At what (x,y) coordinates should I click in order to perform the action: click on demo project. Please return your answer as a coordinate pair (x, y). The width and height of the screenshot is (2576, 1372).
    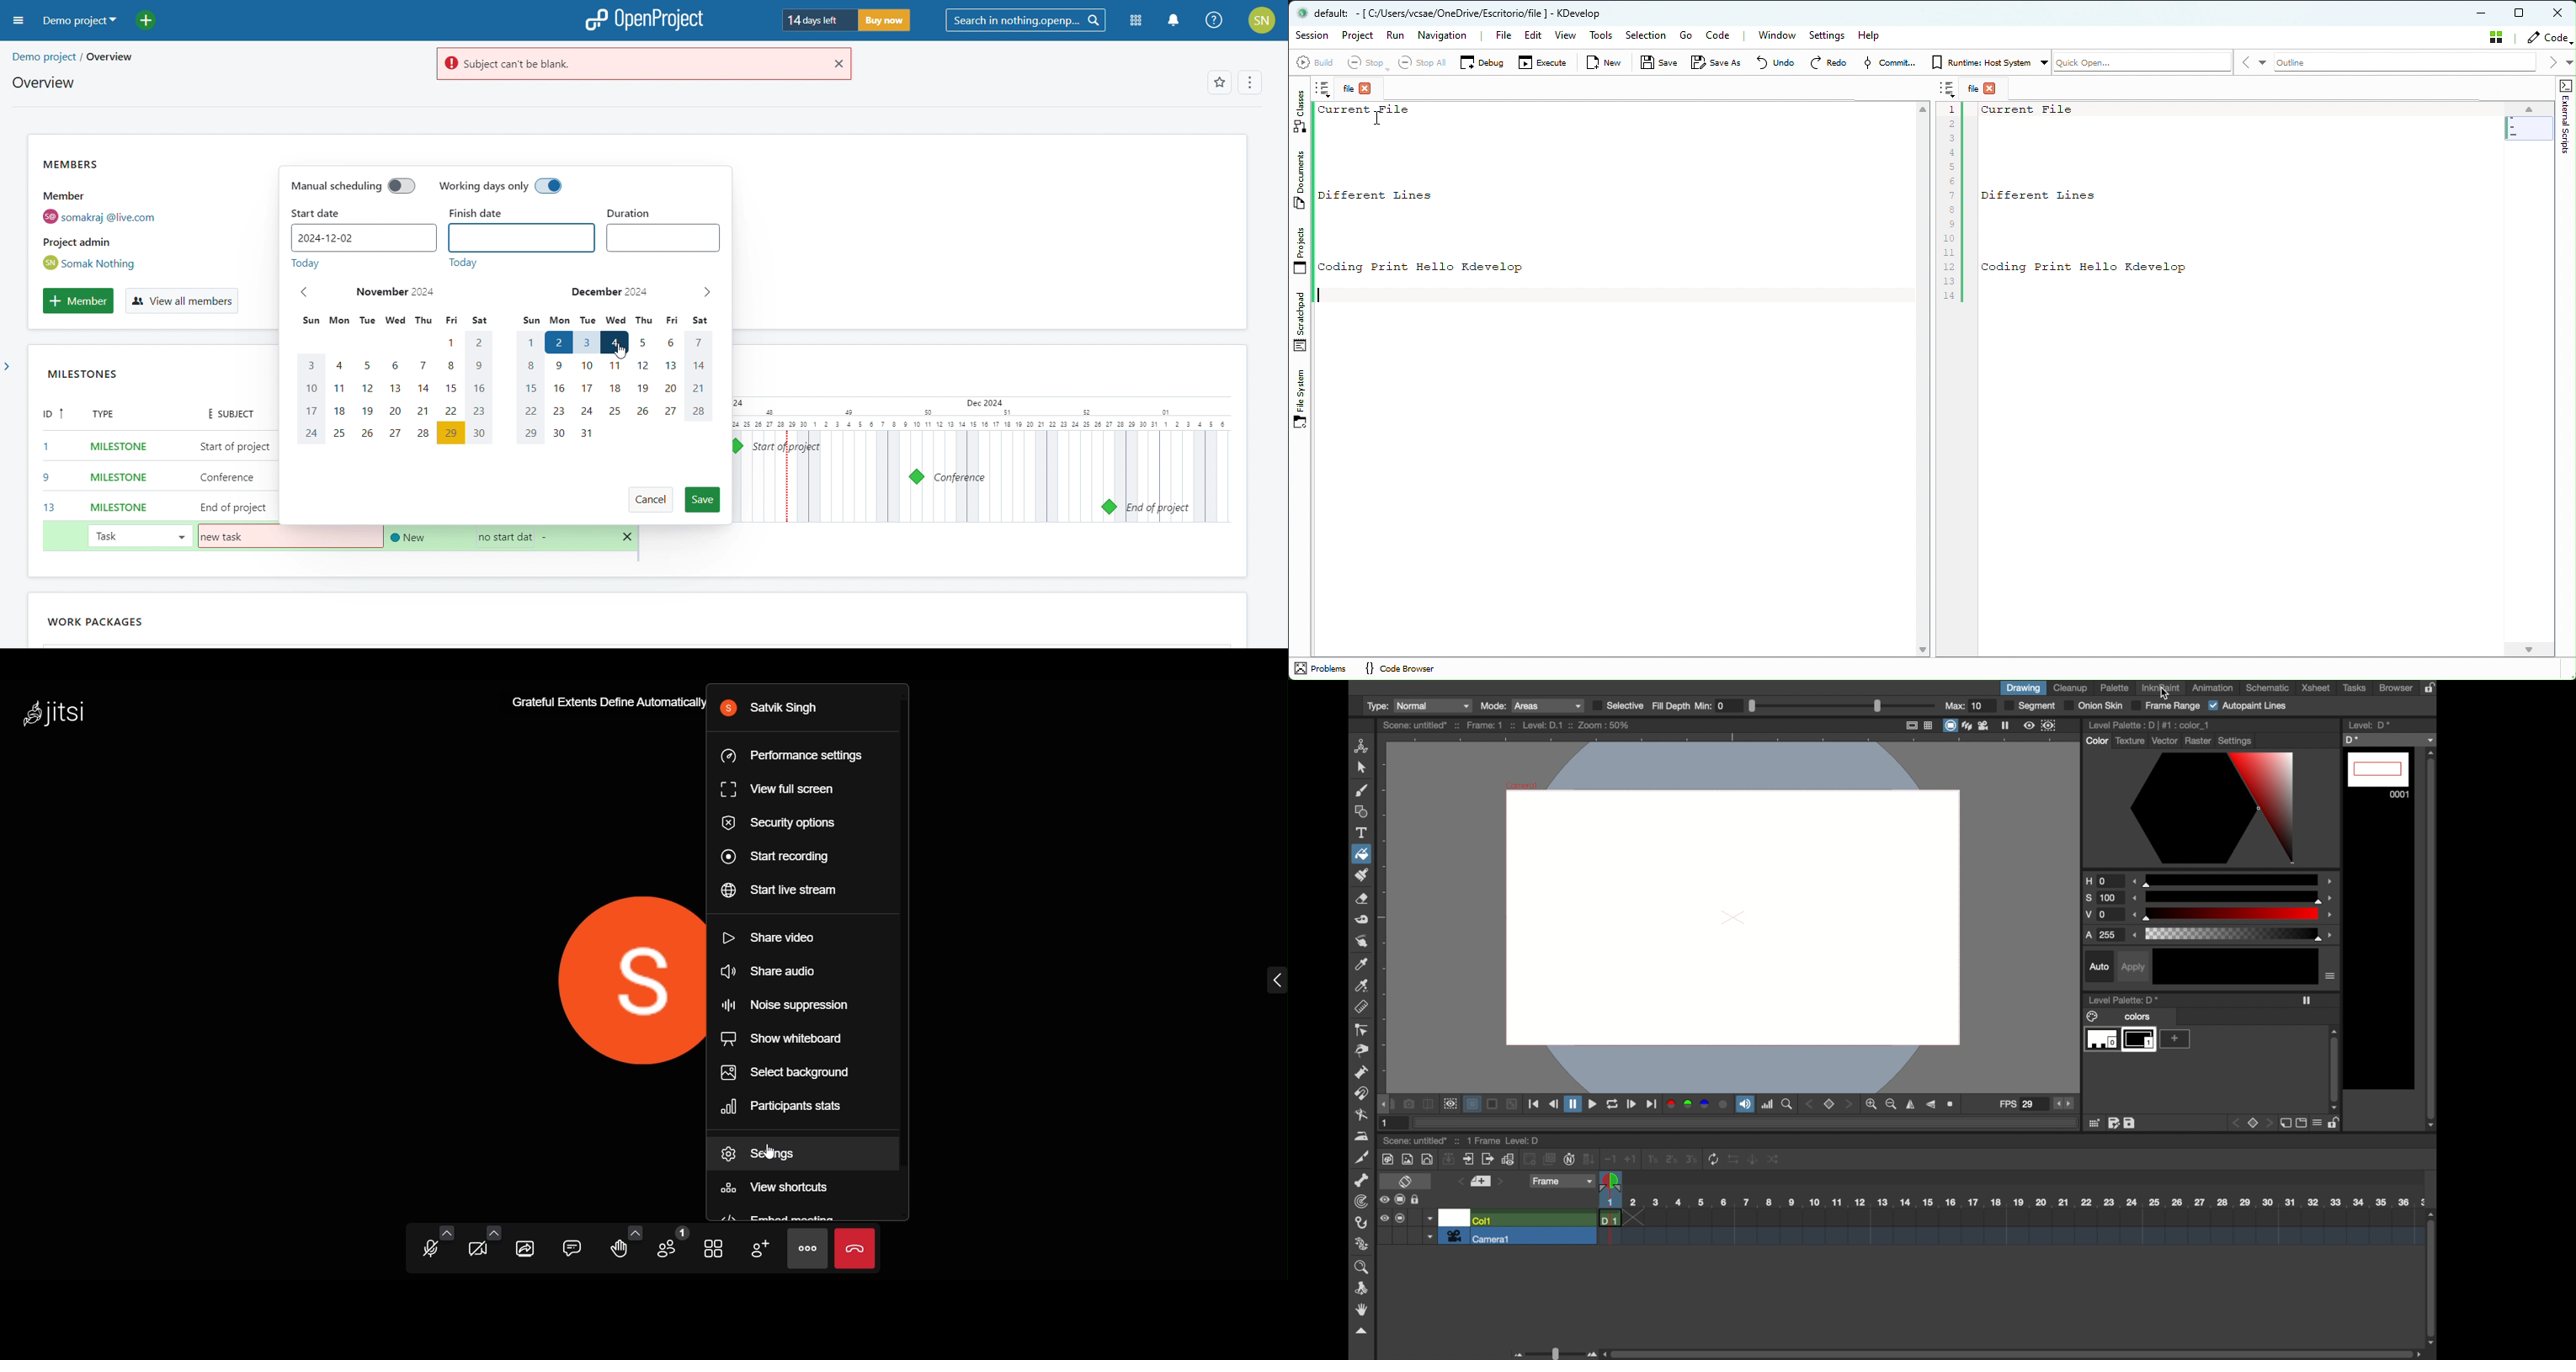
    Looking at the image, I should click on (78, 20).